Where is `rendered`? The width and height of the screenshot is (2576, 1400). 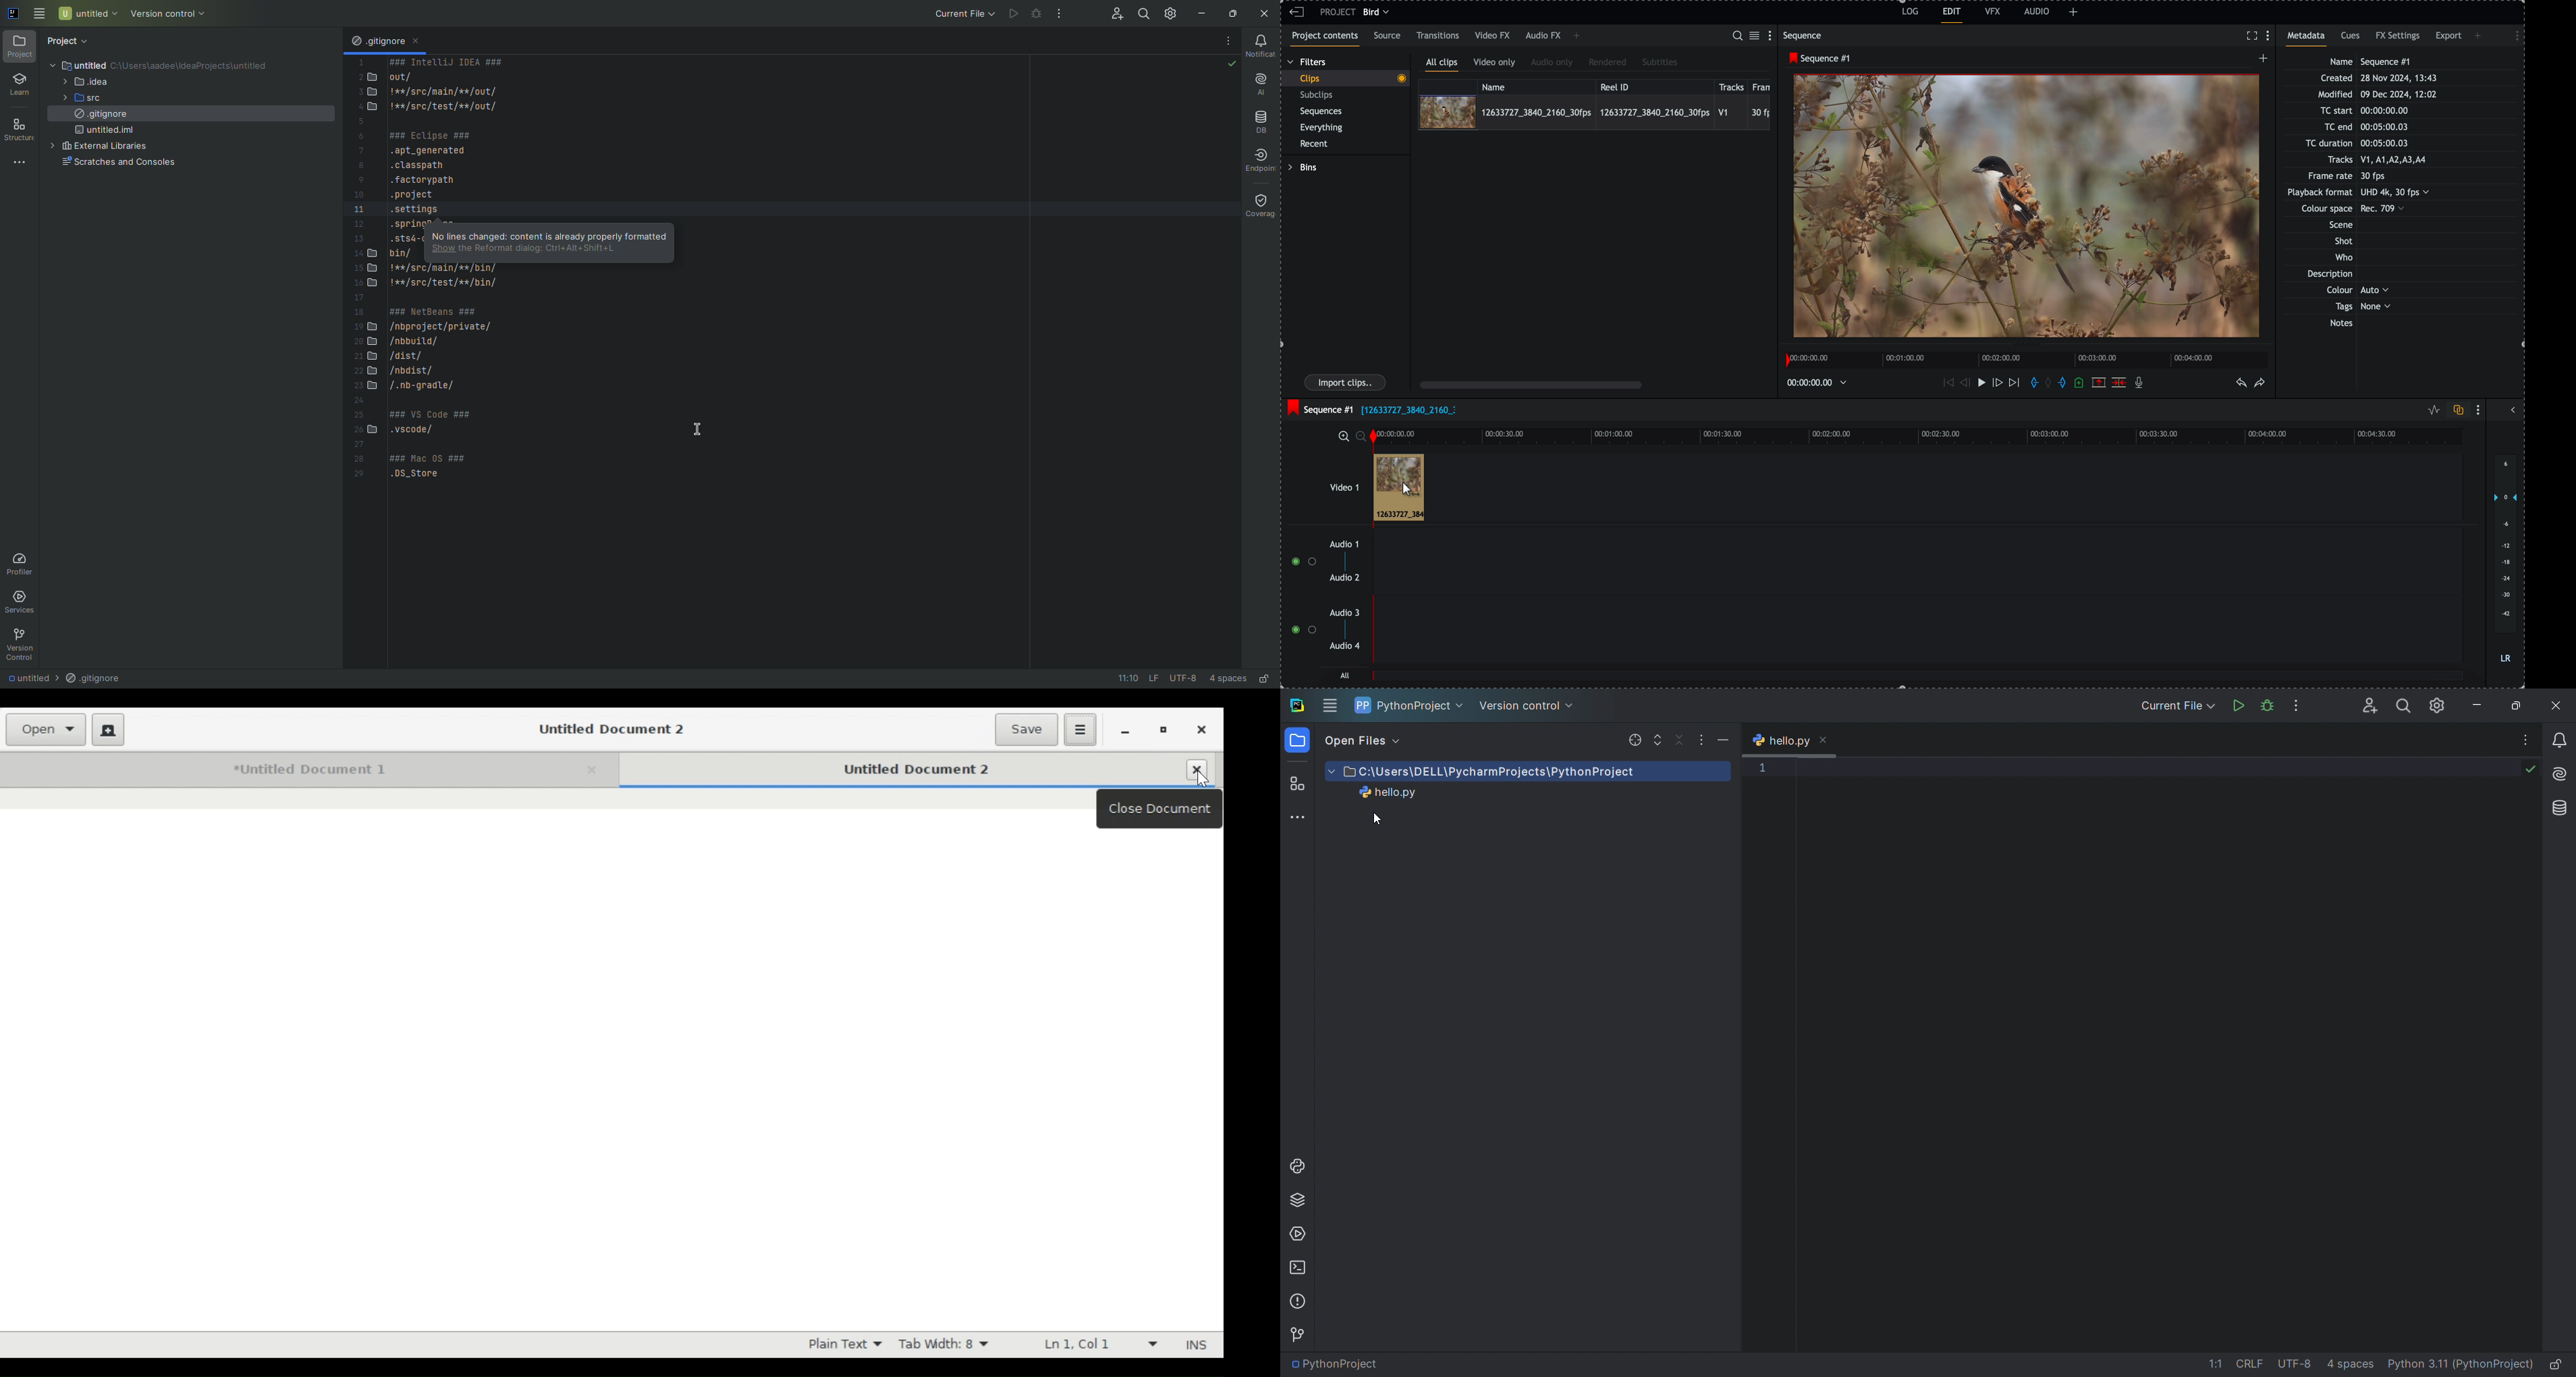 rendered is located at coordinates (1607, 63).